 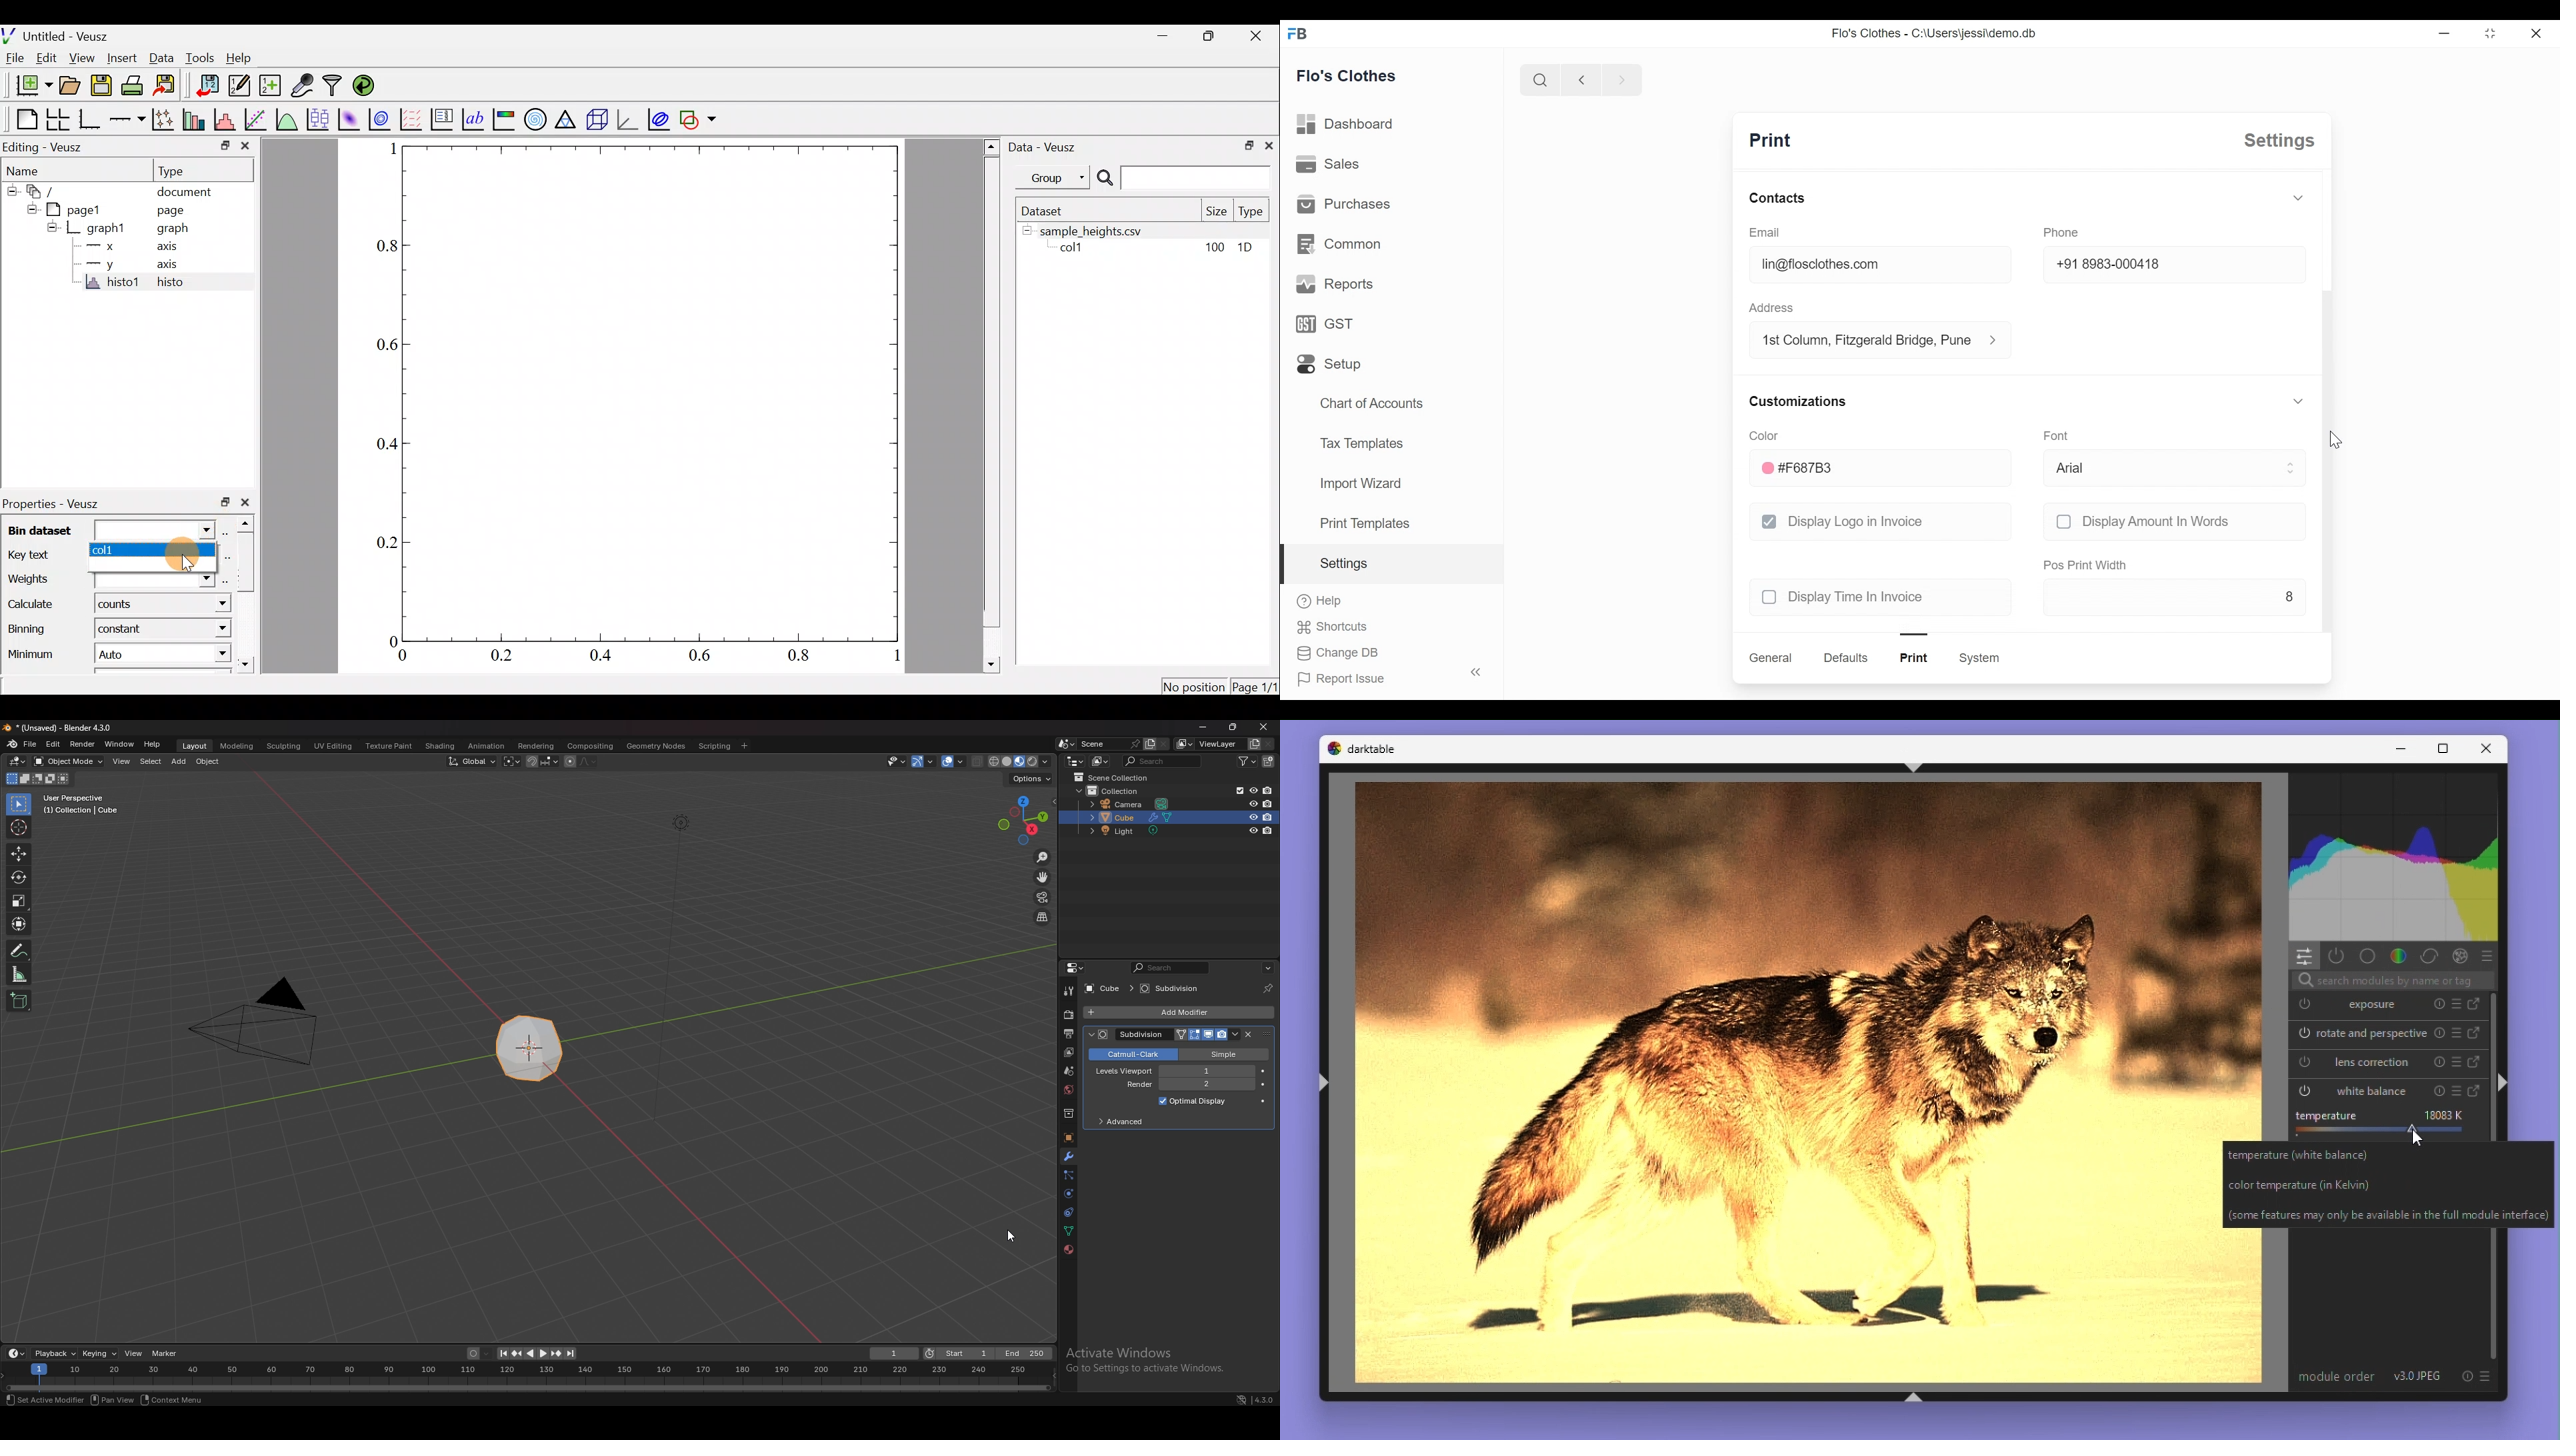 I want to click on previous, so click(x=1581, y=79).